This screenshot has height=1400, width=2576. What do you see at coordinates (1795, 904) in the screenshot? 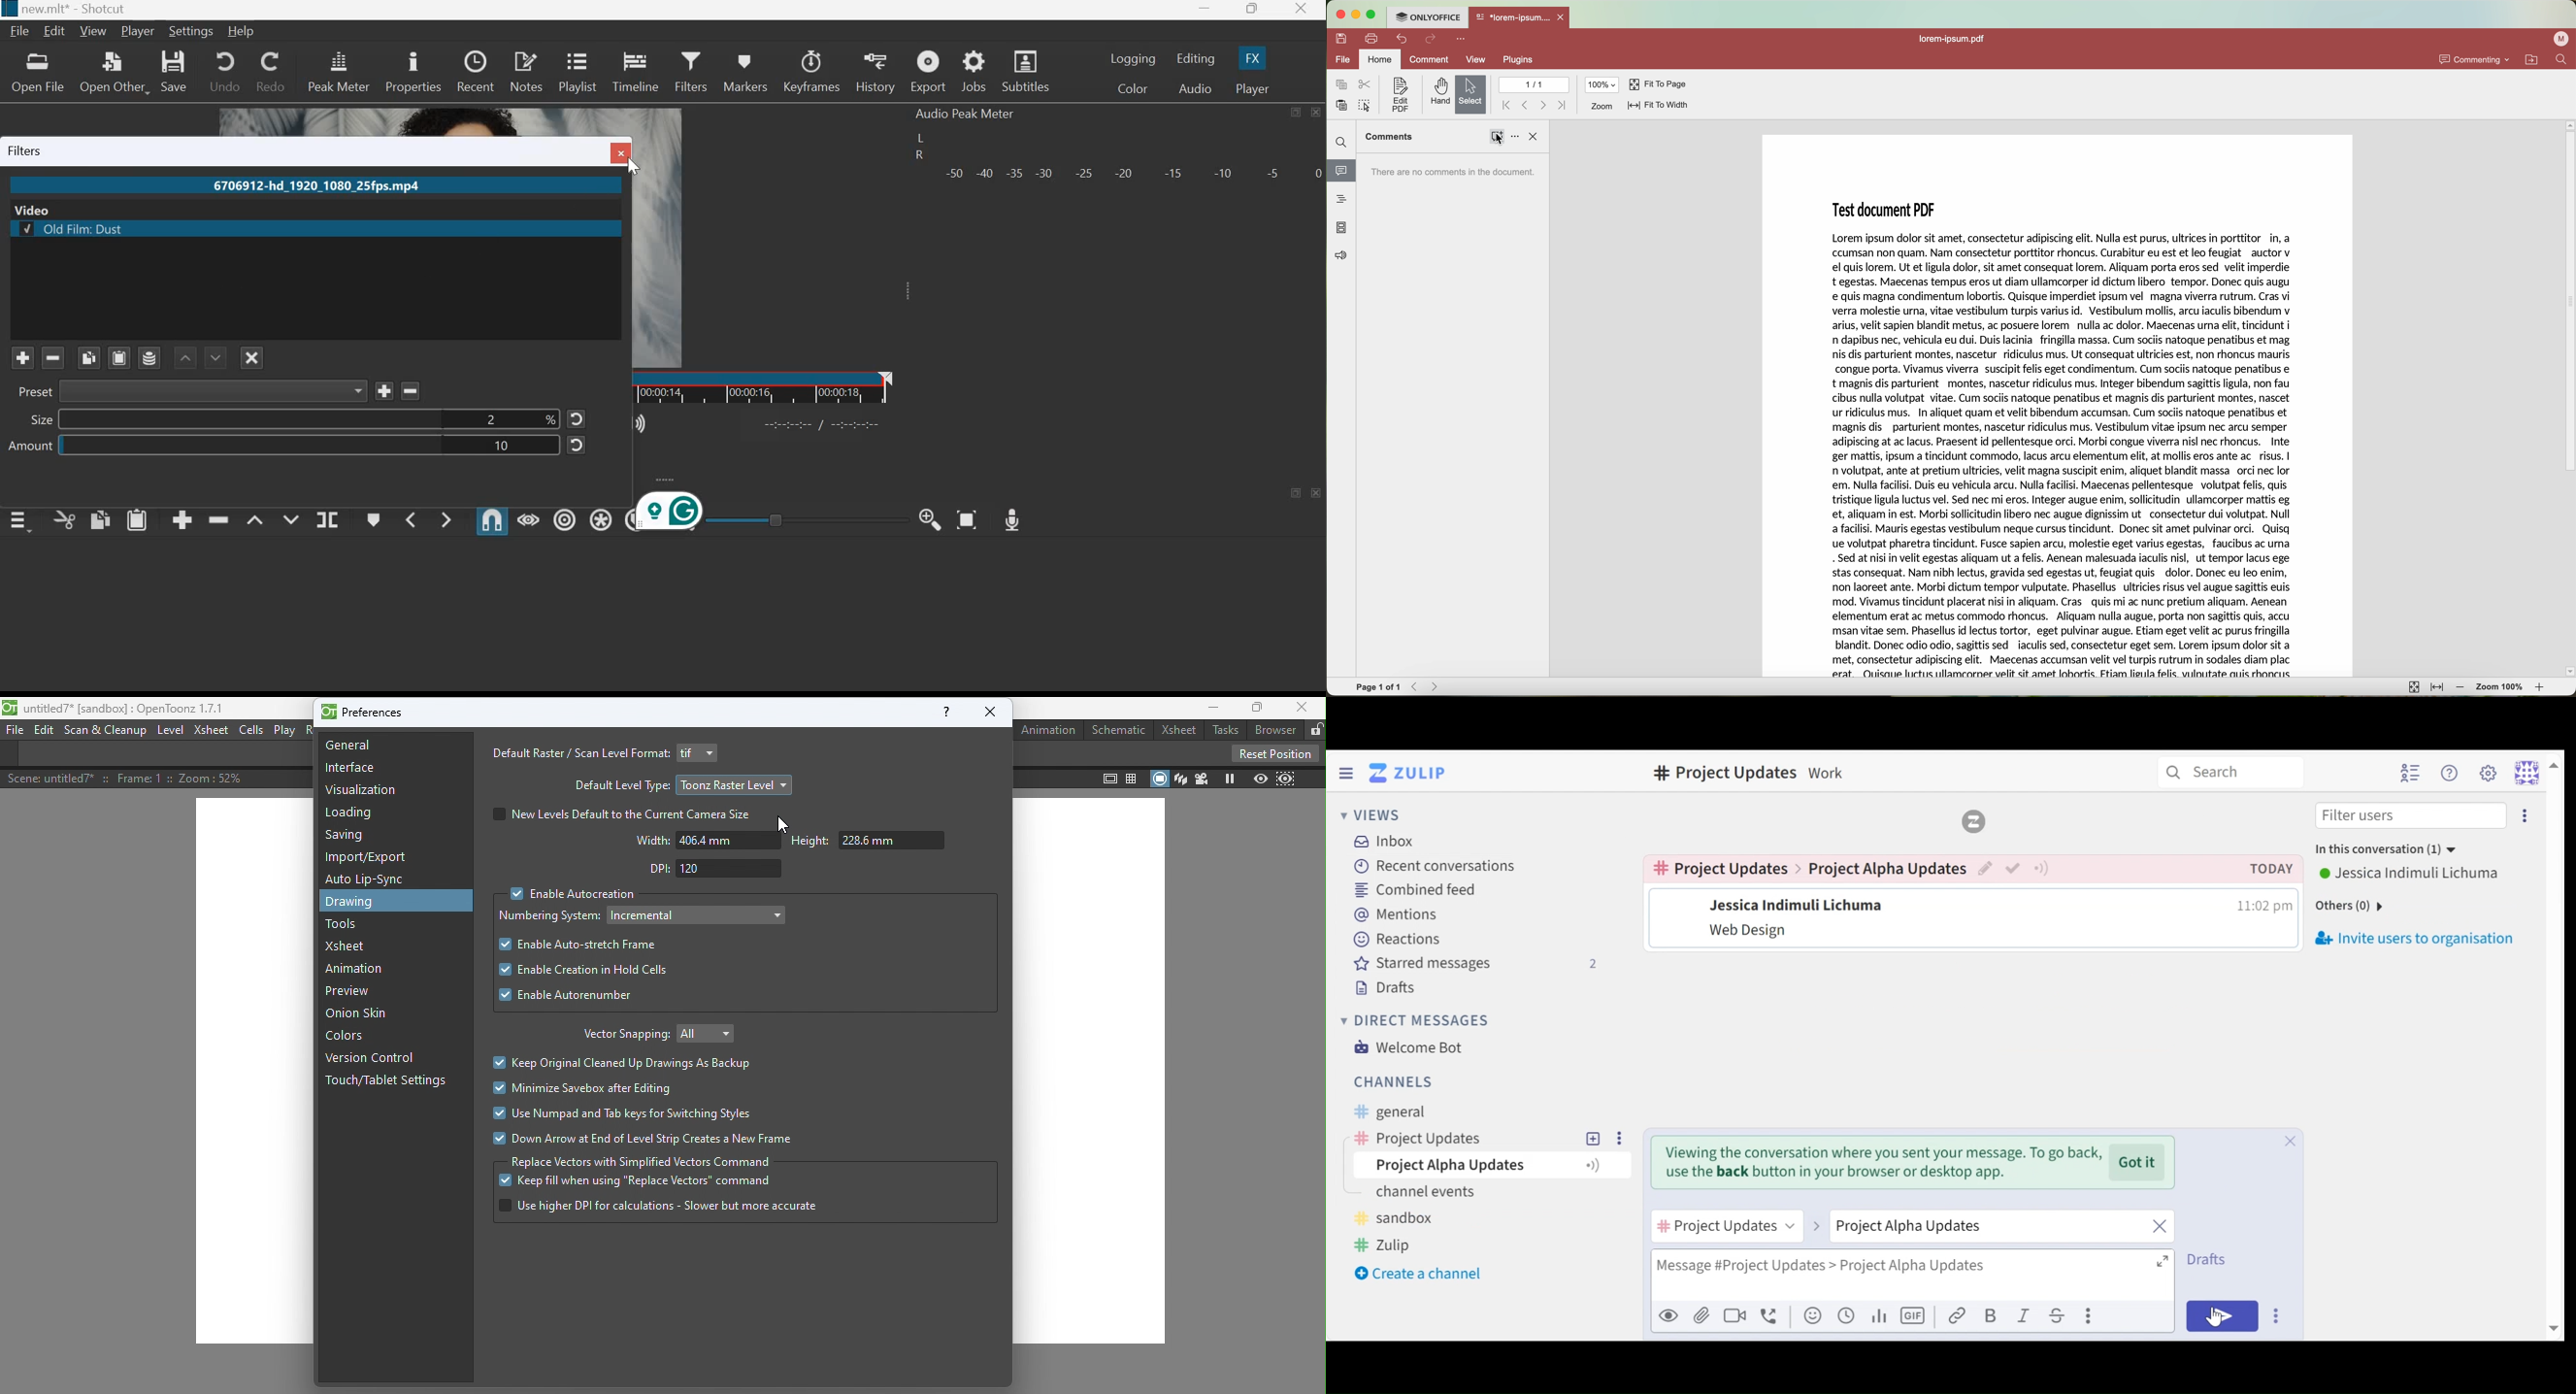
I see `View User Card` at bounding box center [1795, 904].